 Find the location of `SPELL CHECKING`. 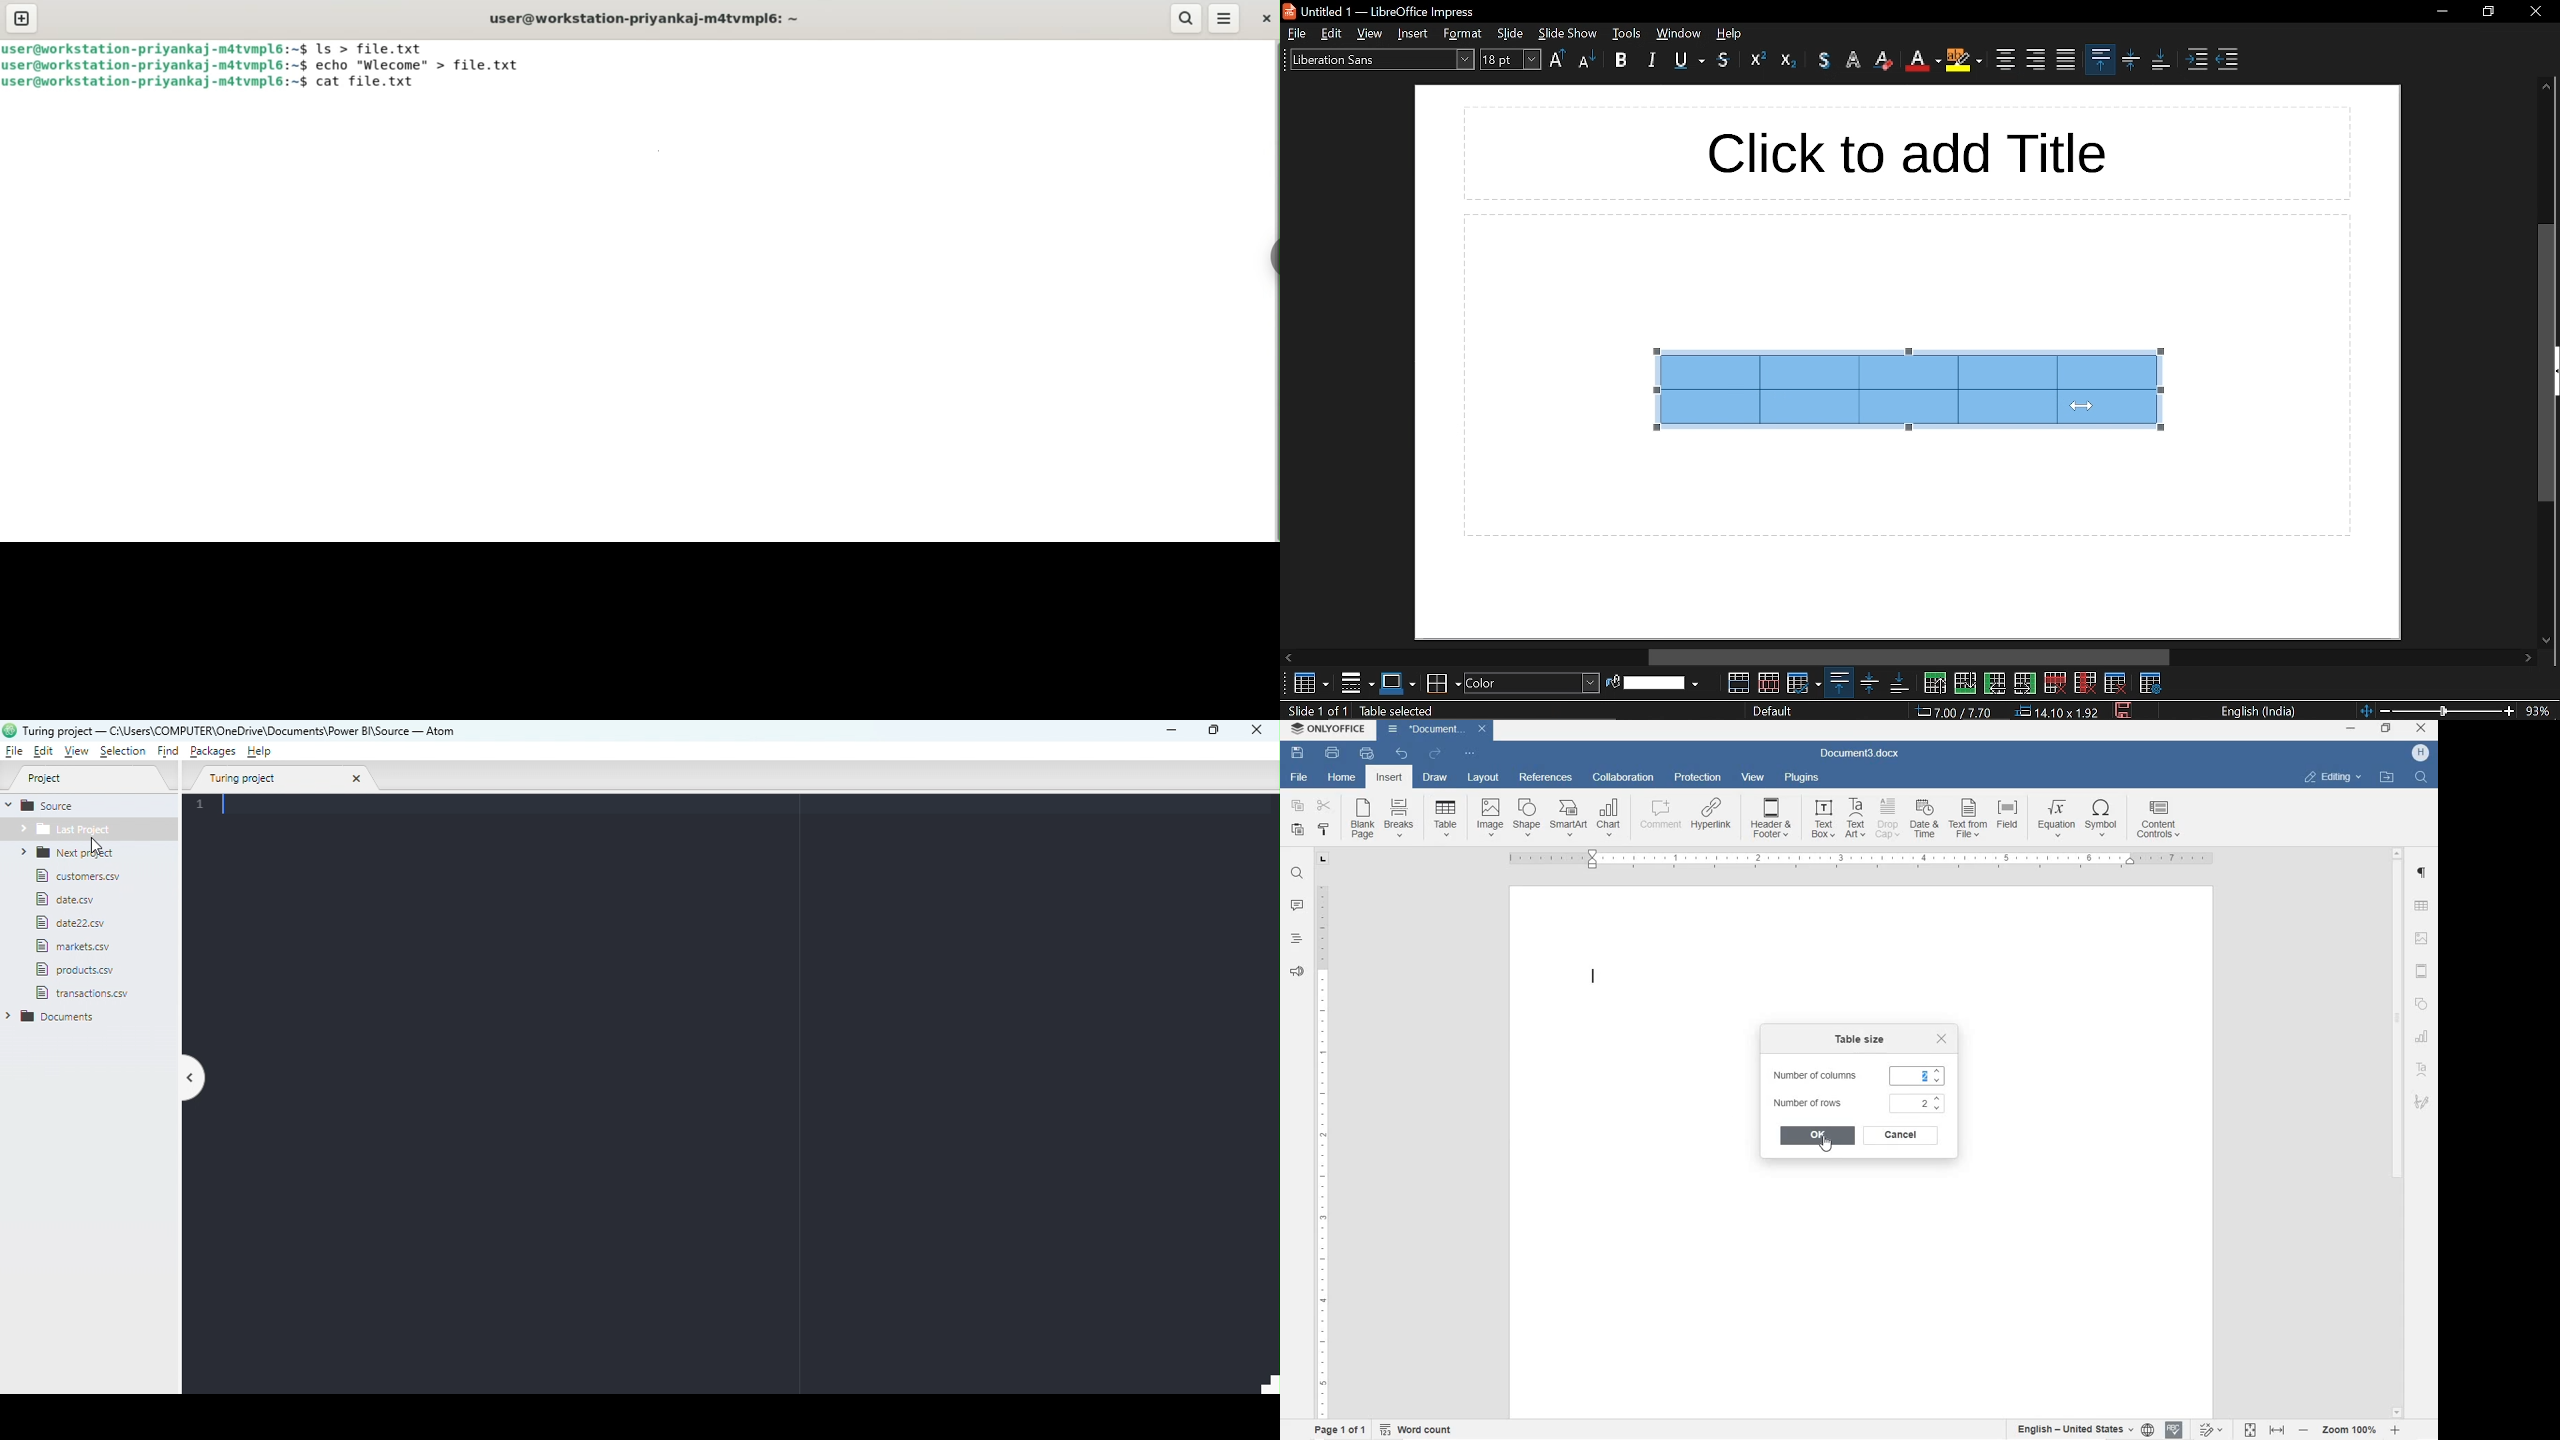

SPELL CHECKING is located at coordinates (2173, 1430).